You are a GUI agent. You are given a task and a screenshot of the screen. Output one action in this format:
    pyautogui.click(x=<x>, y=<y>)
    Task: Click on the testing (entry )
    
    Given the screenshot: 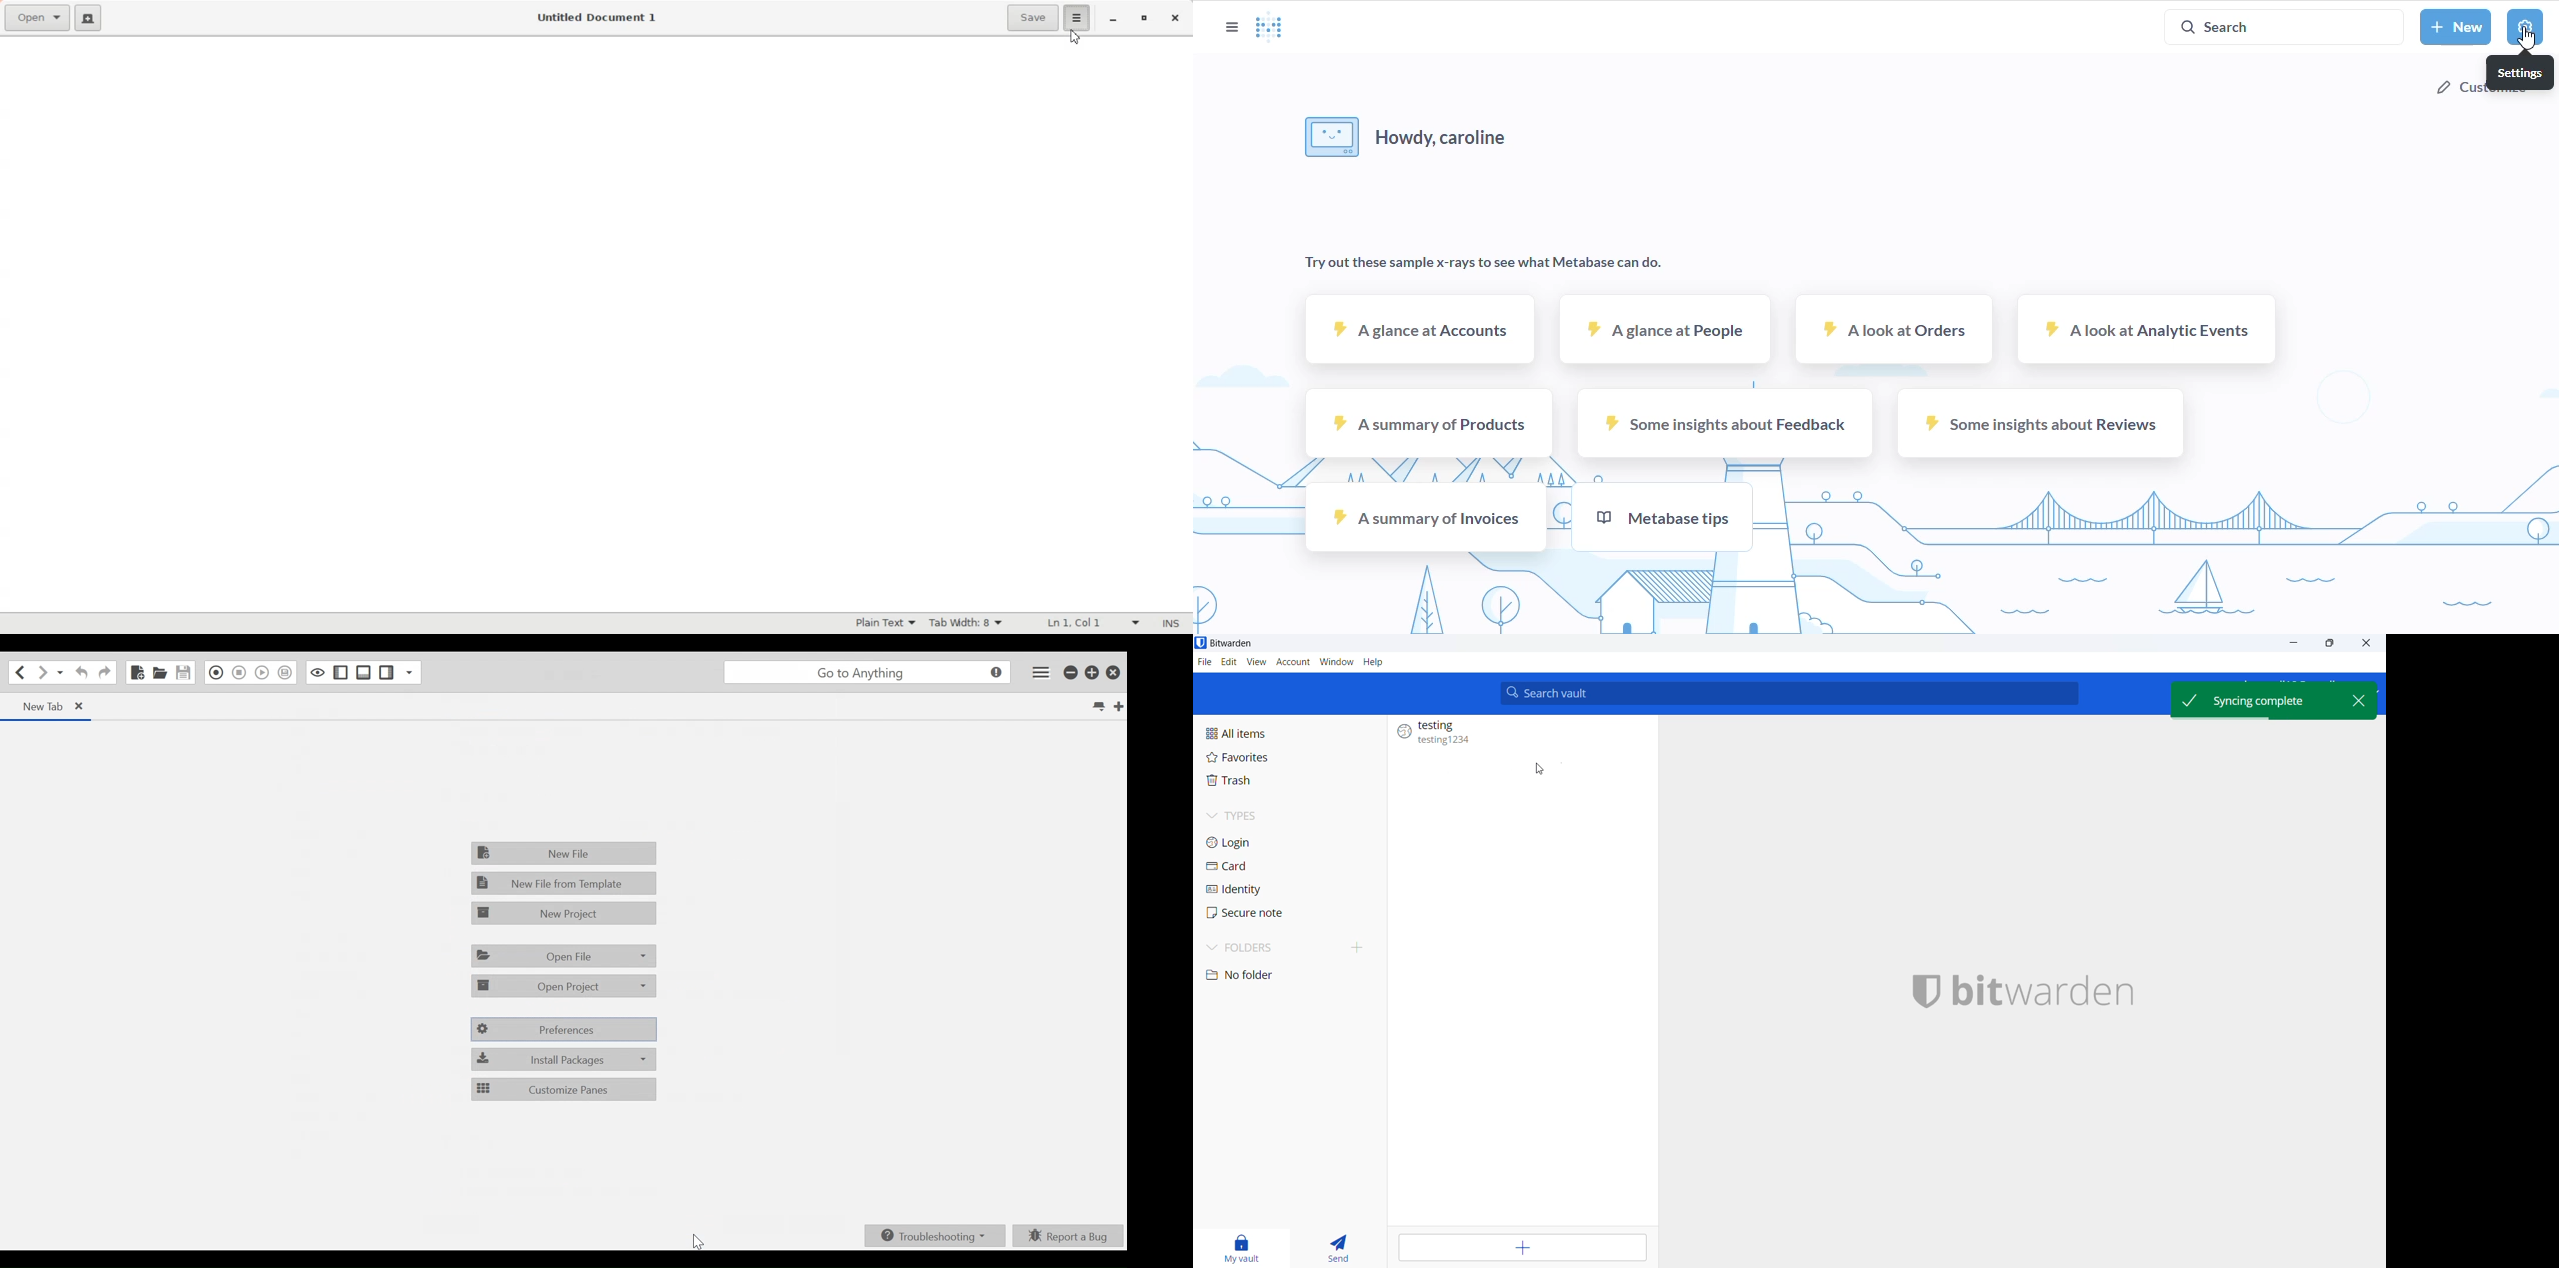 What is the action you would take?
    pyautogui.click(x=1520, y=733)
    